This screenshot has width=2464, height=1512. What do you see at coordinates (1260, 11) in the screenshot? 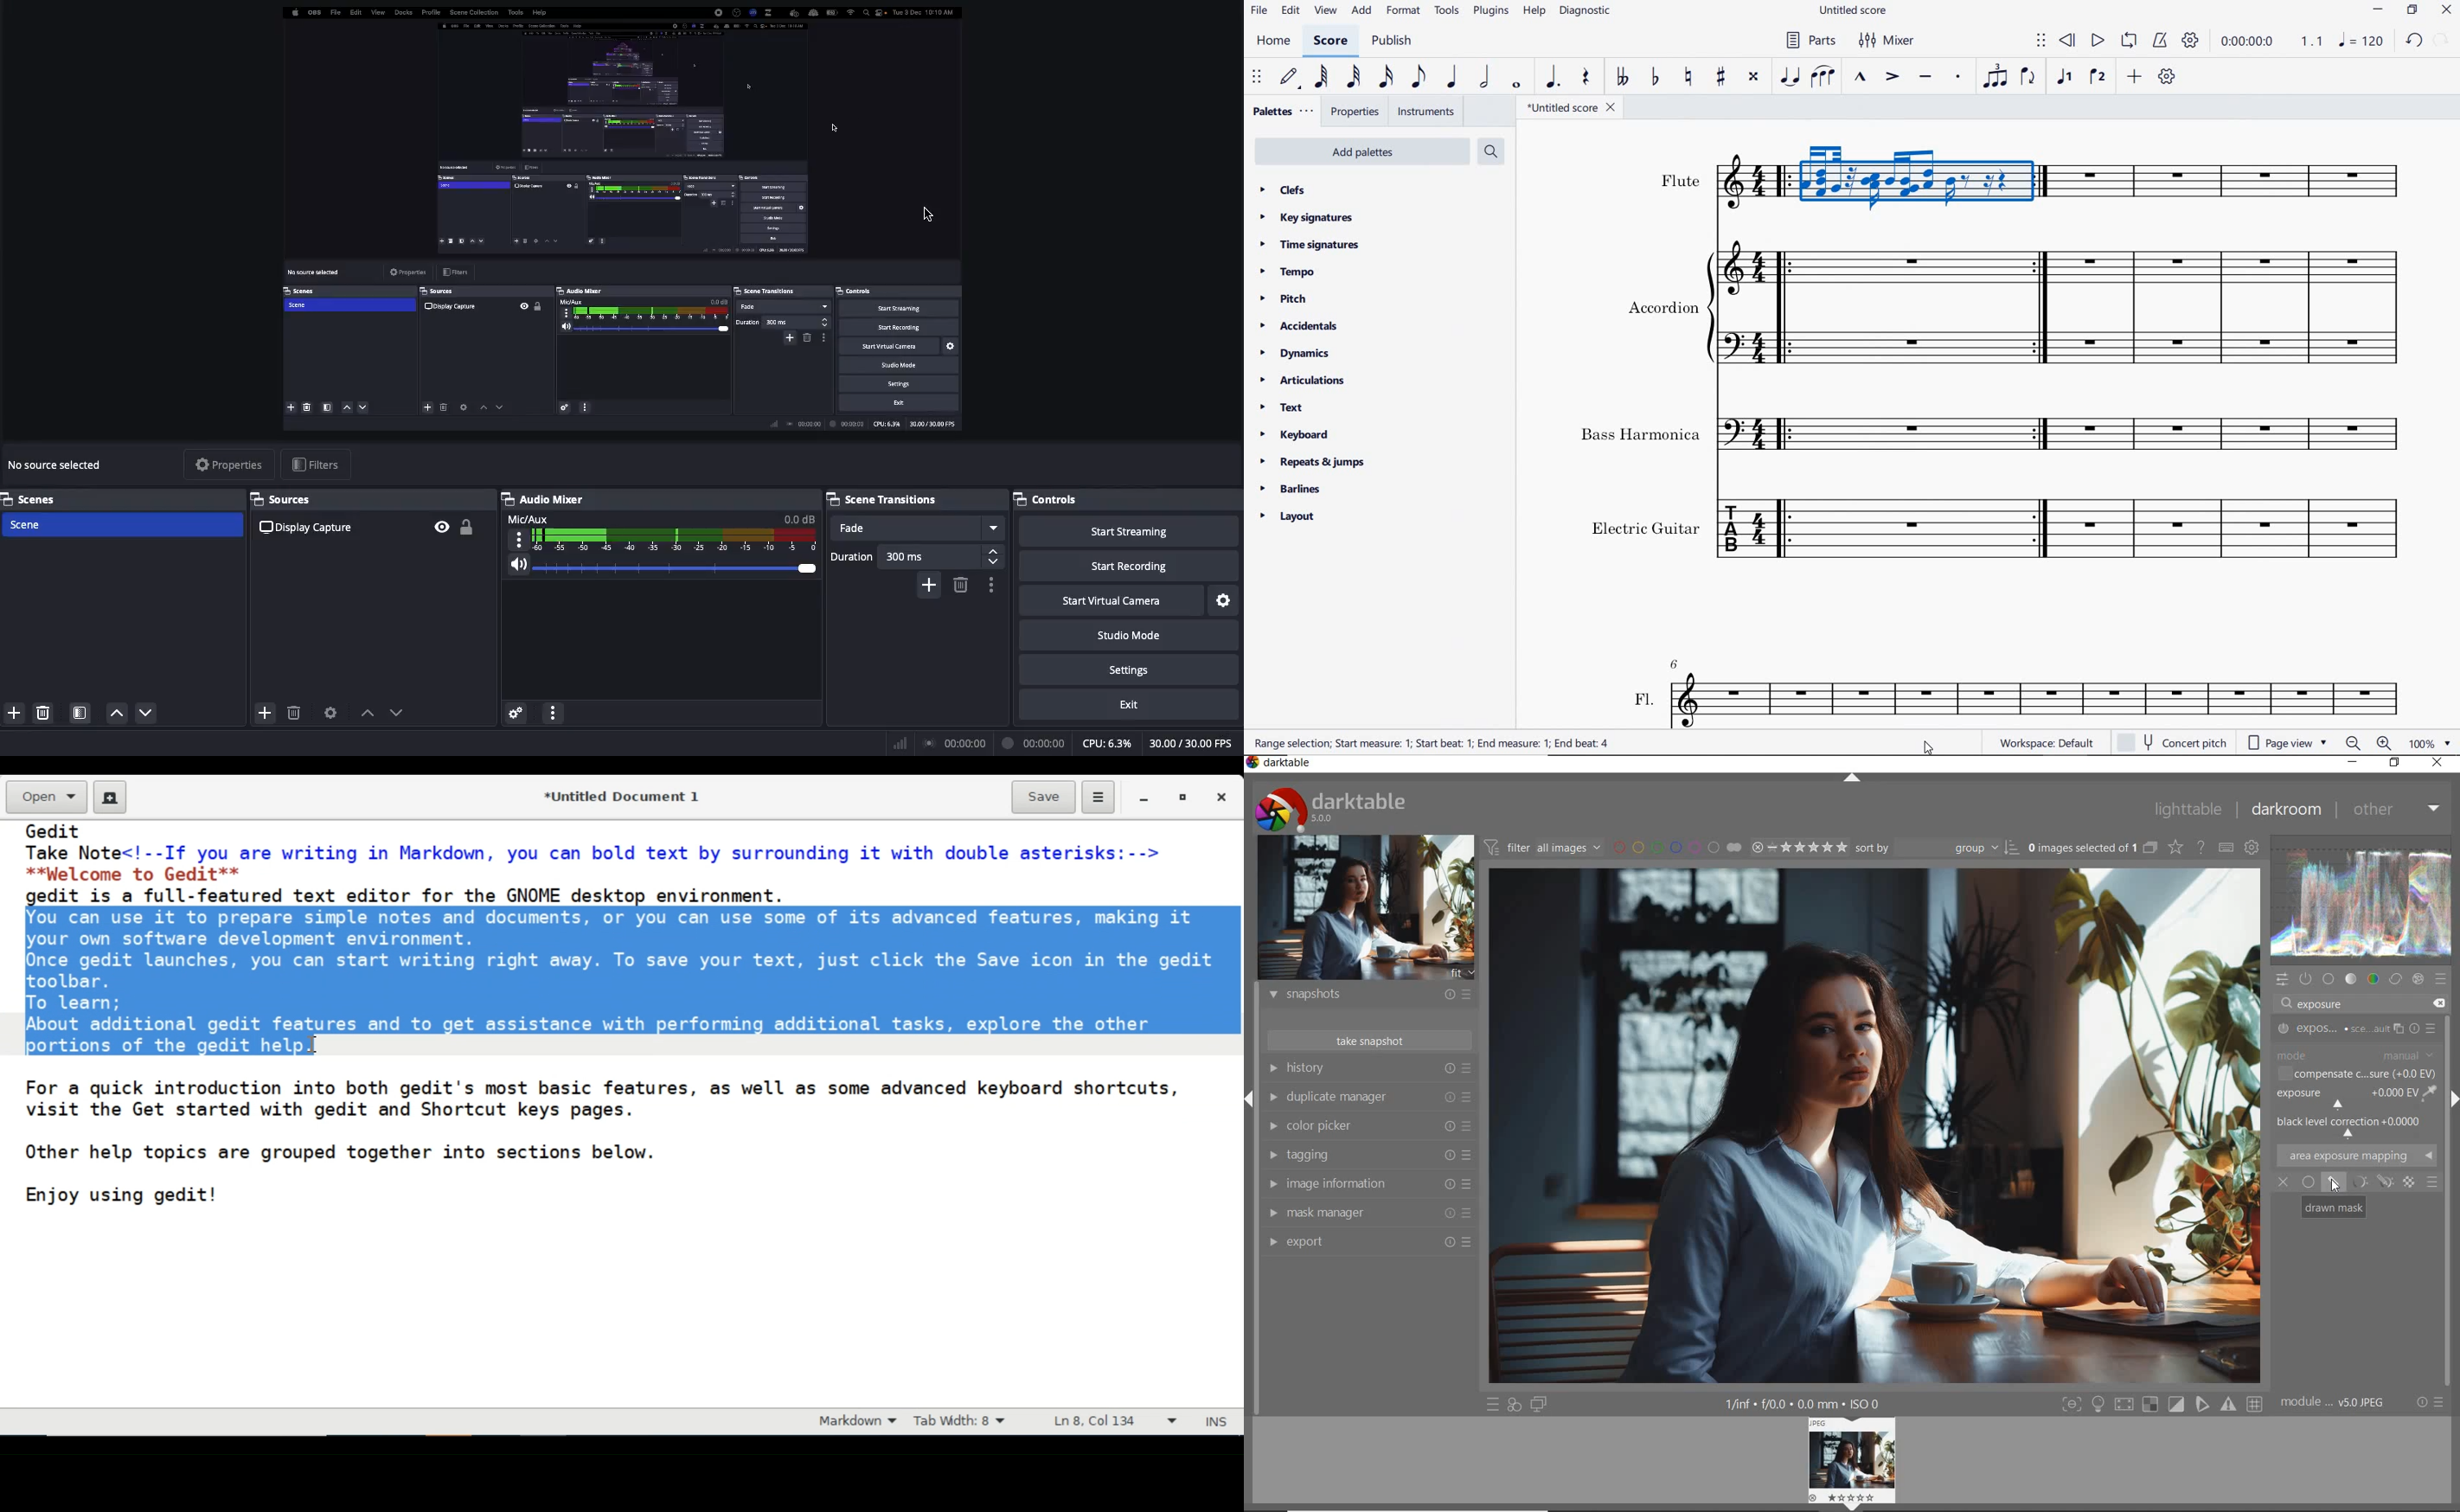
I see `file` at bounding box center [1260, 11].